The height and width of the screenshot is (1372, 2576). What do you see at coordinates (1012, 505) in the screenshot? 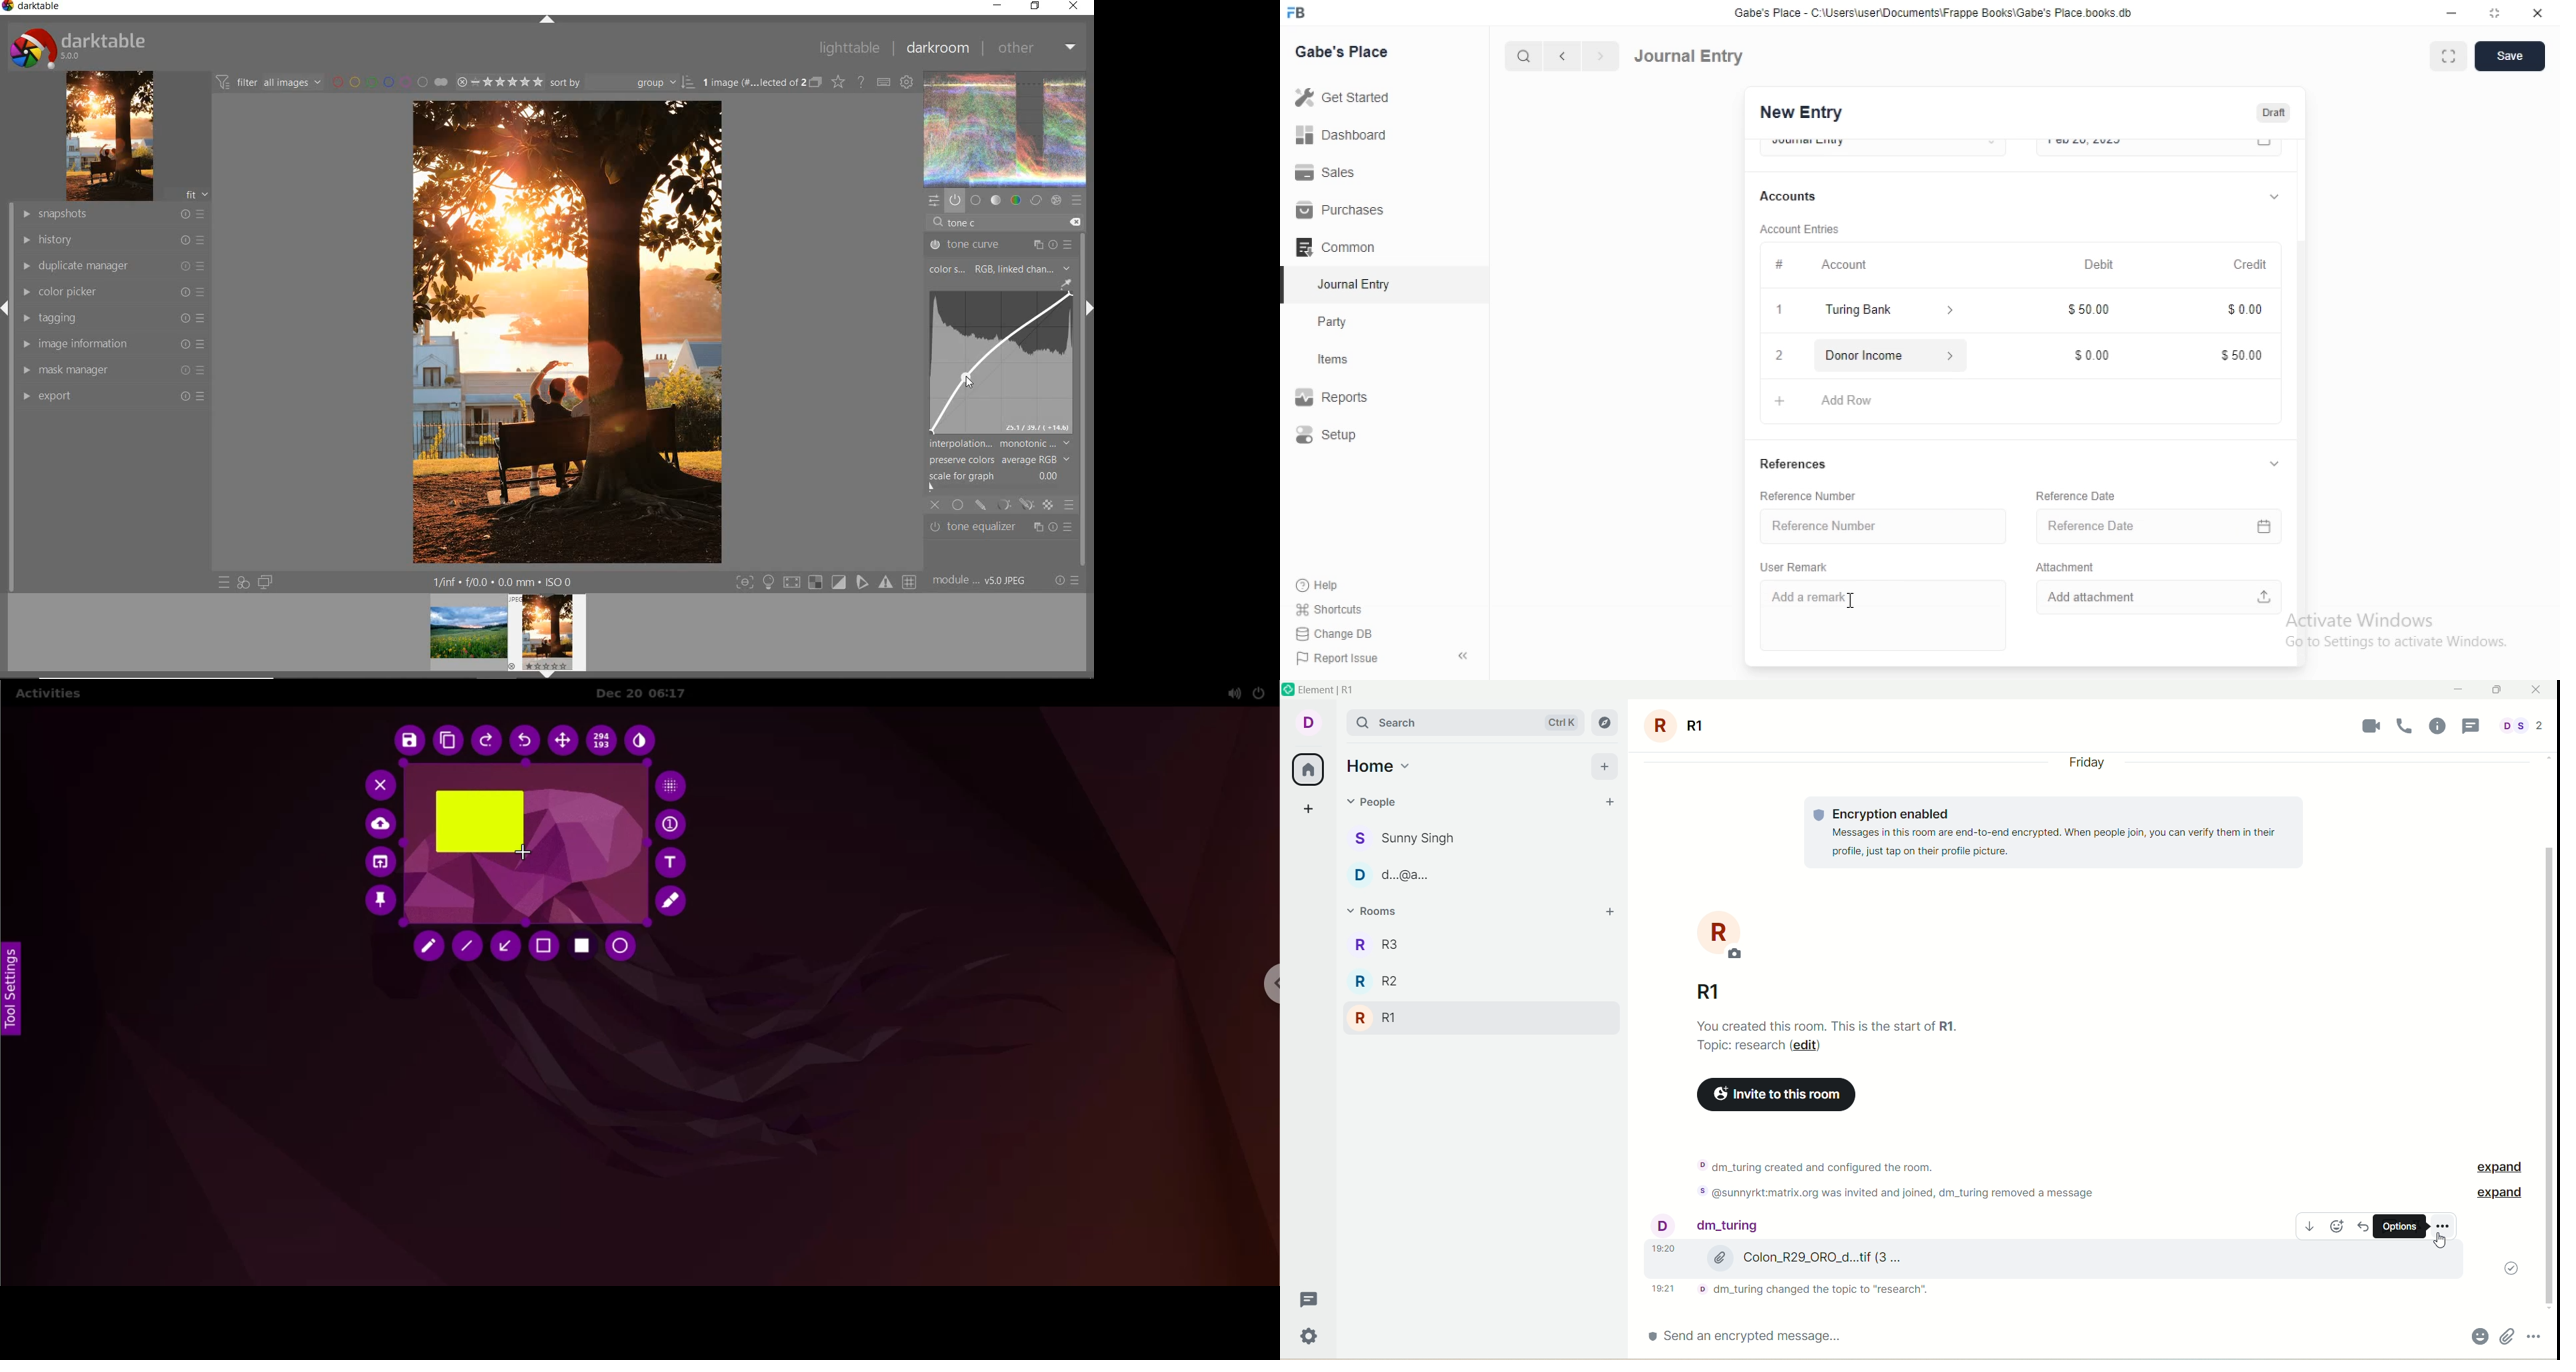
I see `mask options` at bounding box center [1012, 505].